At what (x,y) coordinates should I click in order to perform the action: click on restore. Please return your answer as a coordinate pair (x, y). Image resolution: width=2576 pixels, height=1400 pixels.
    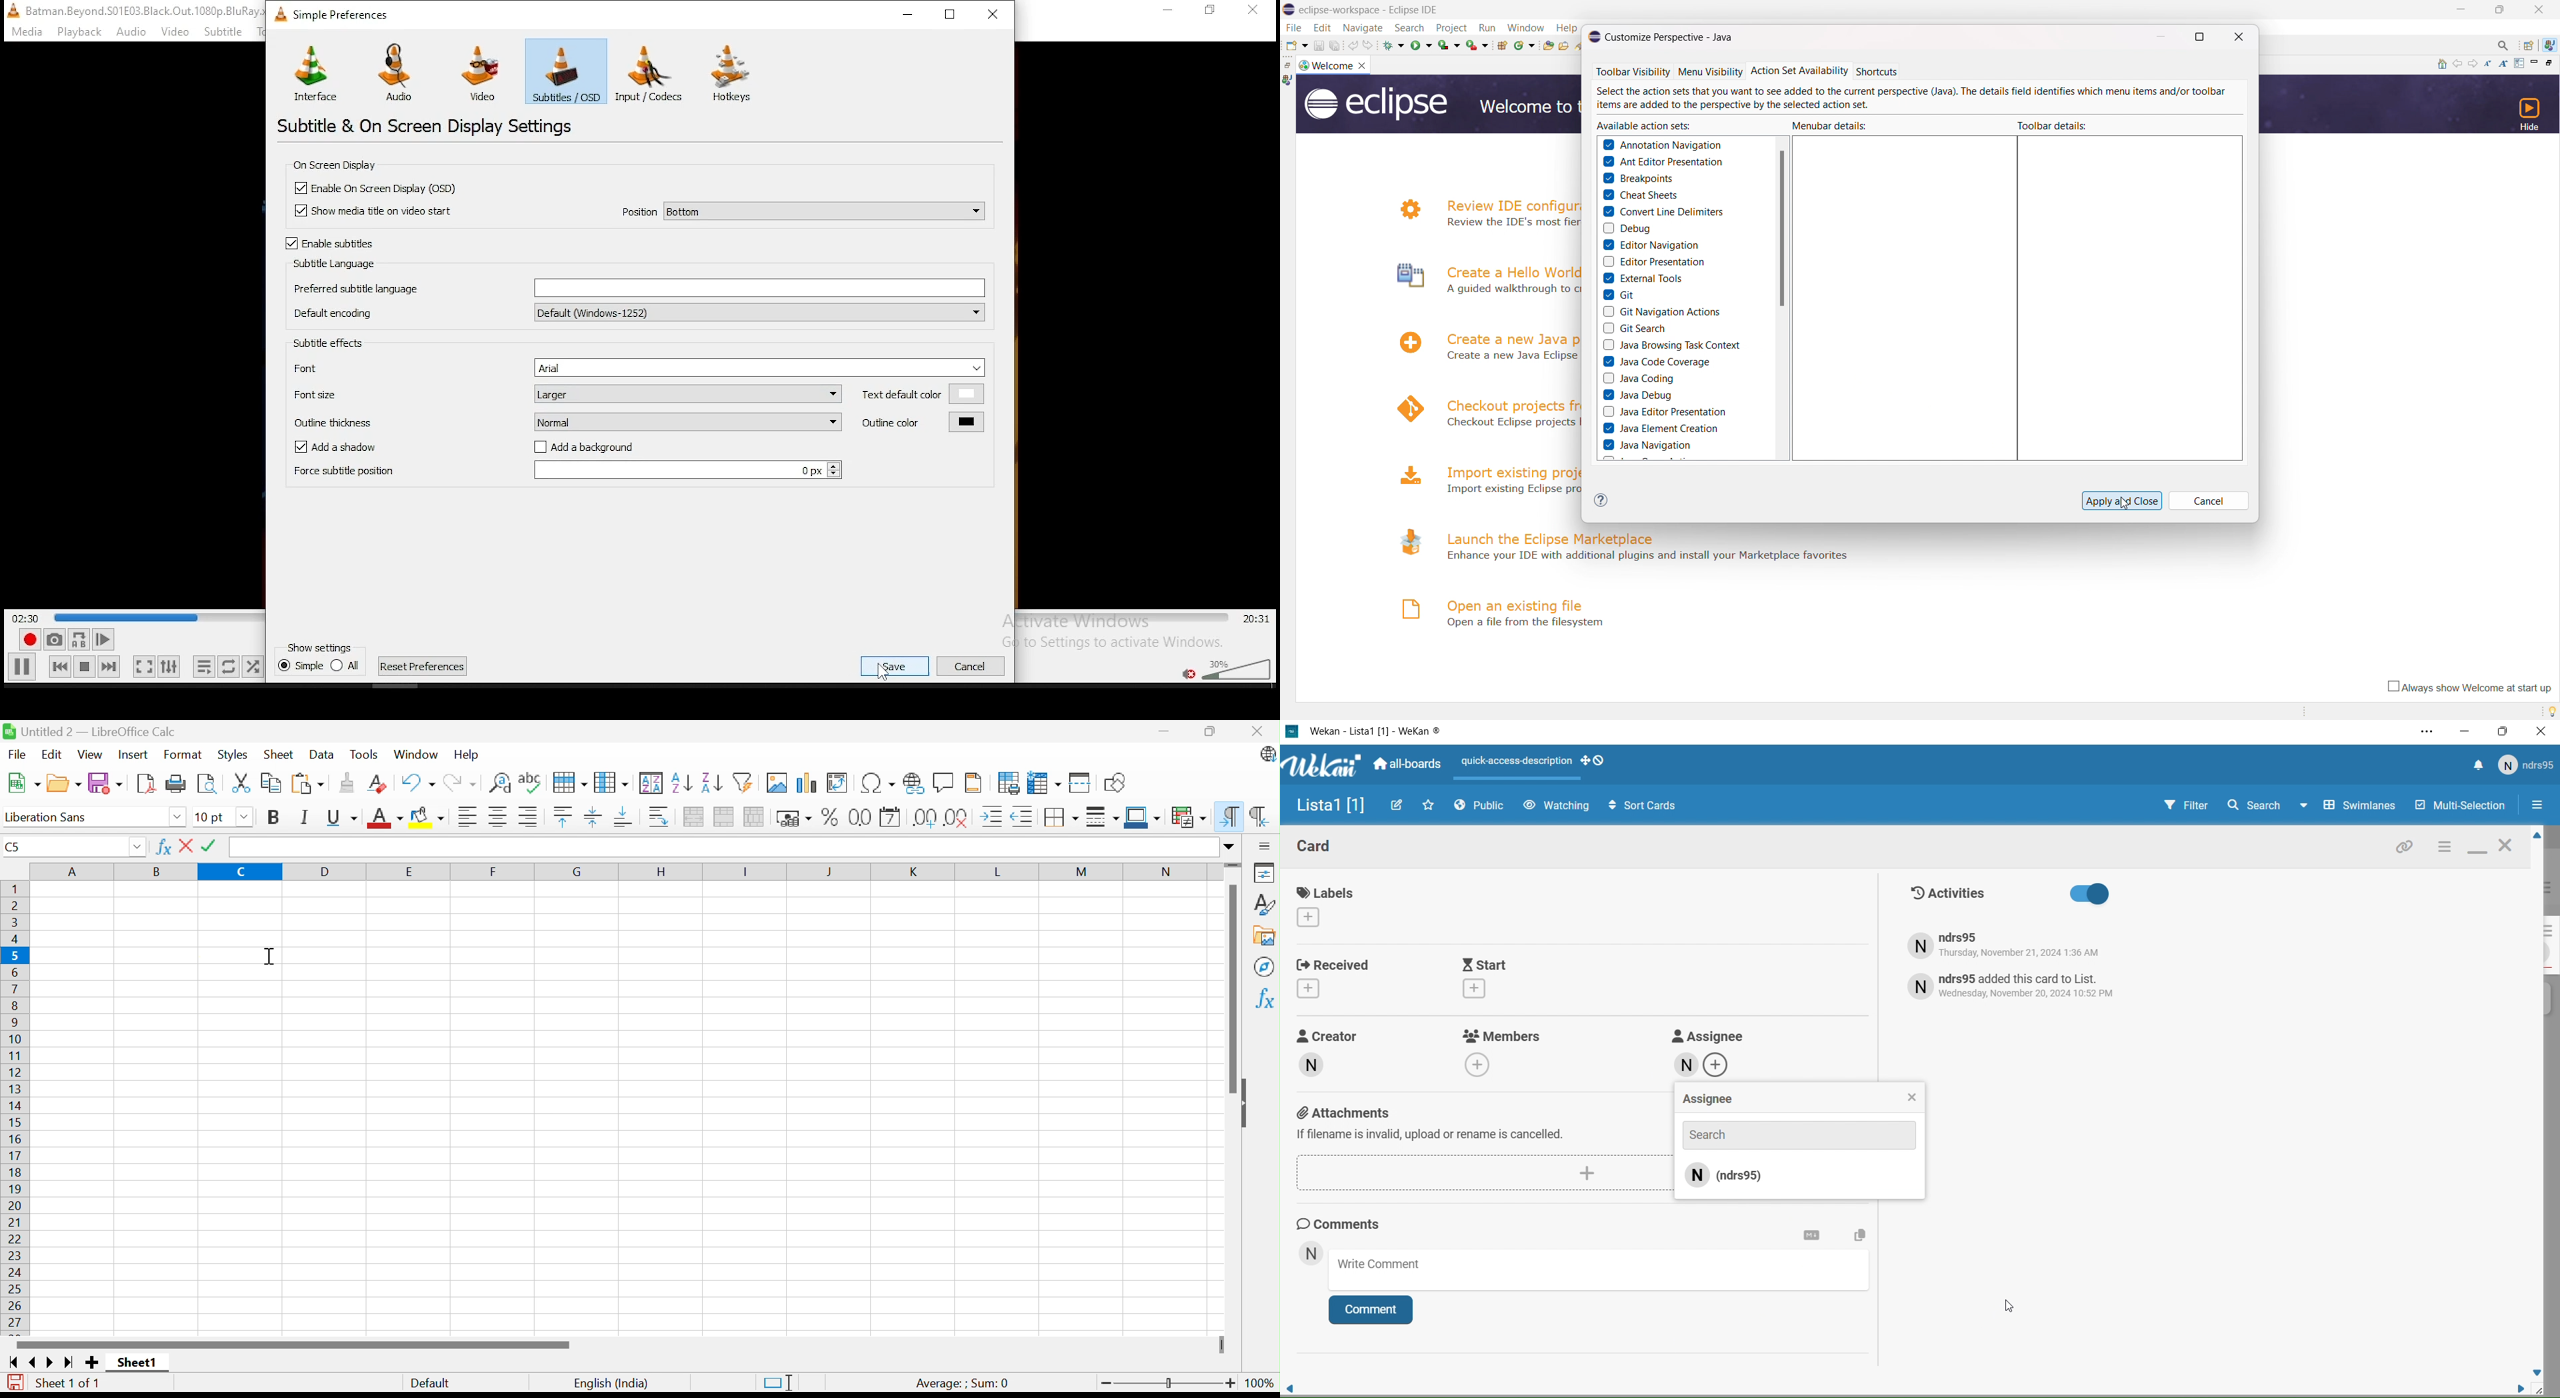
    Looking at the image, I should click on (2552, 62).